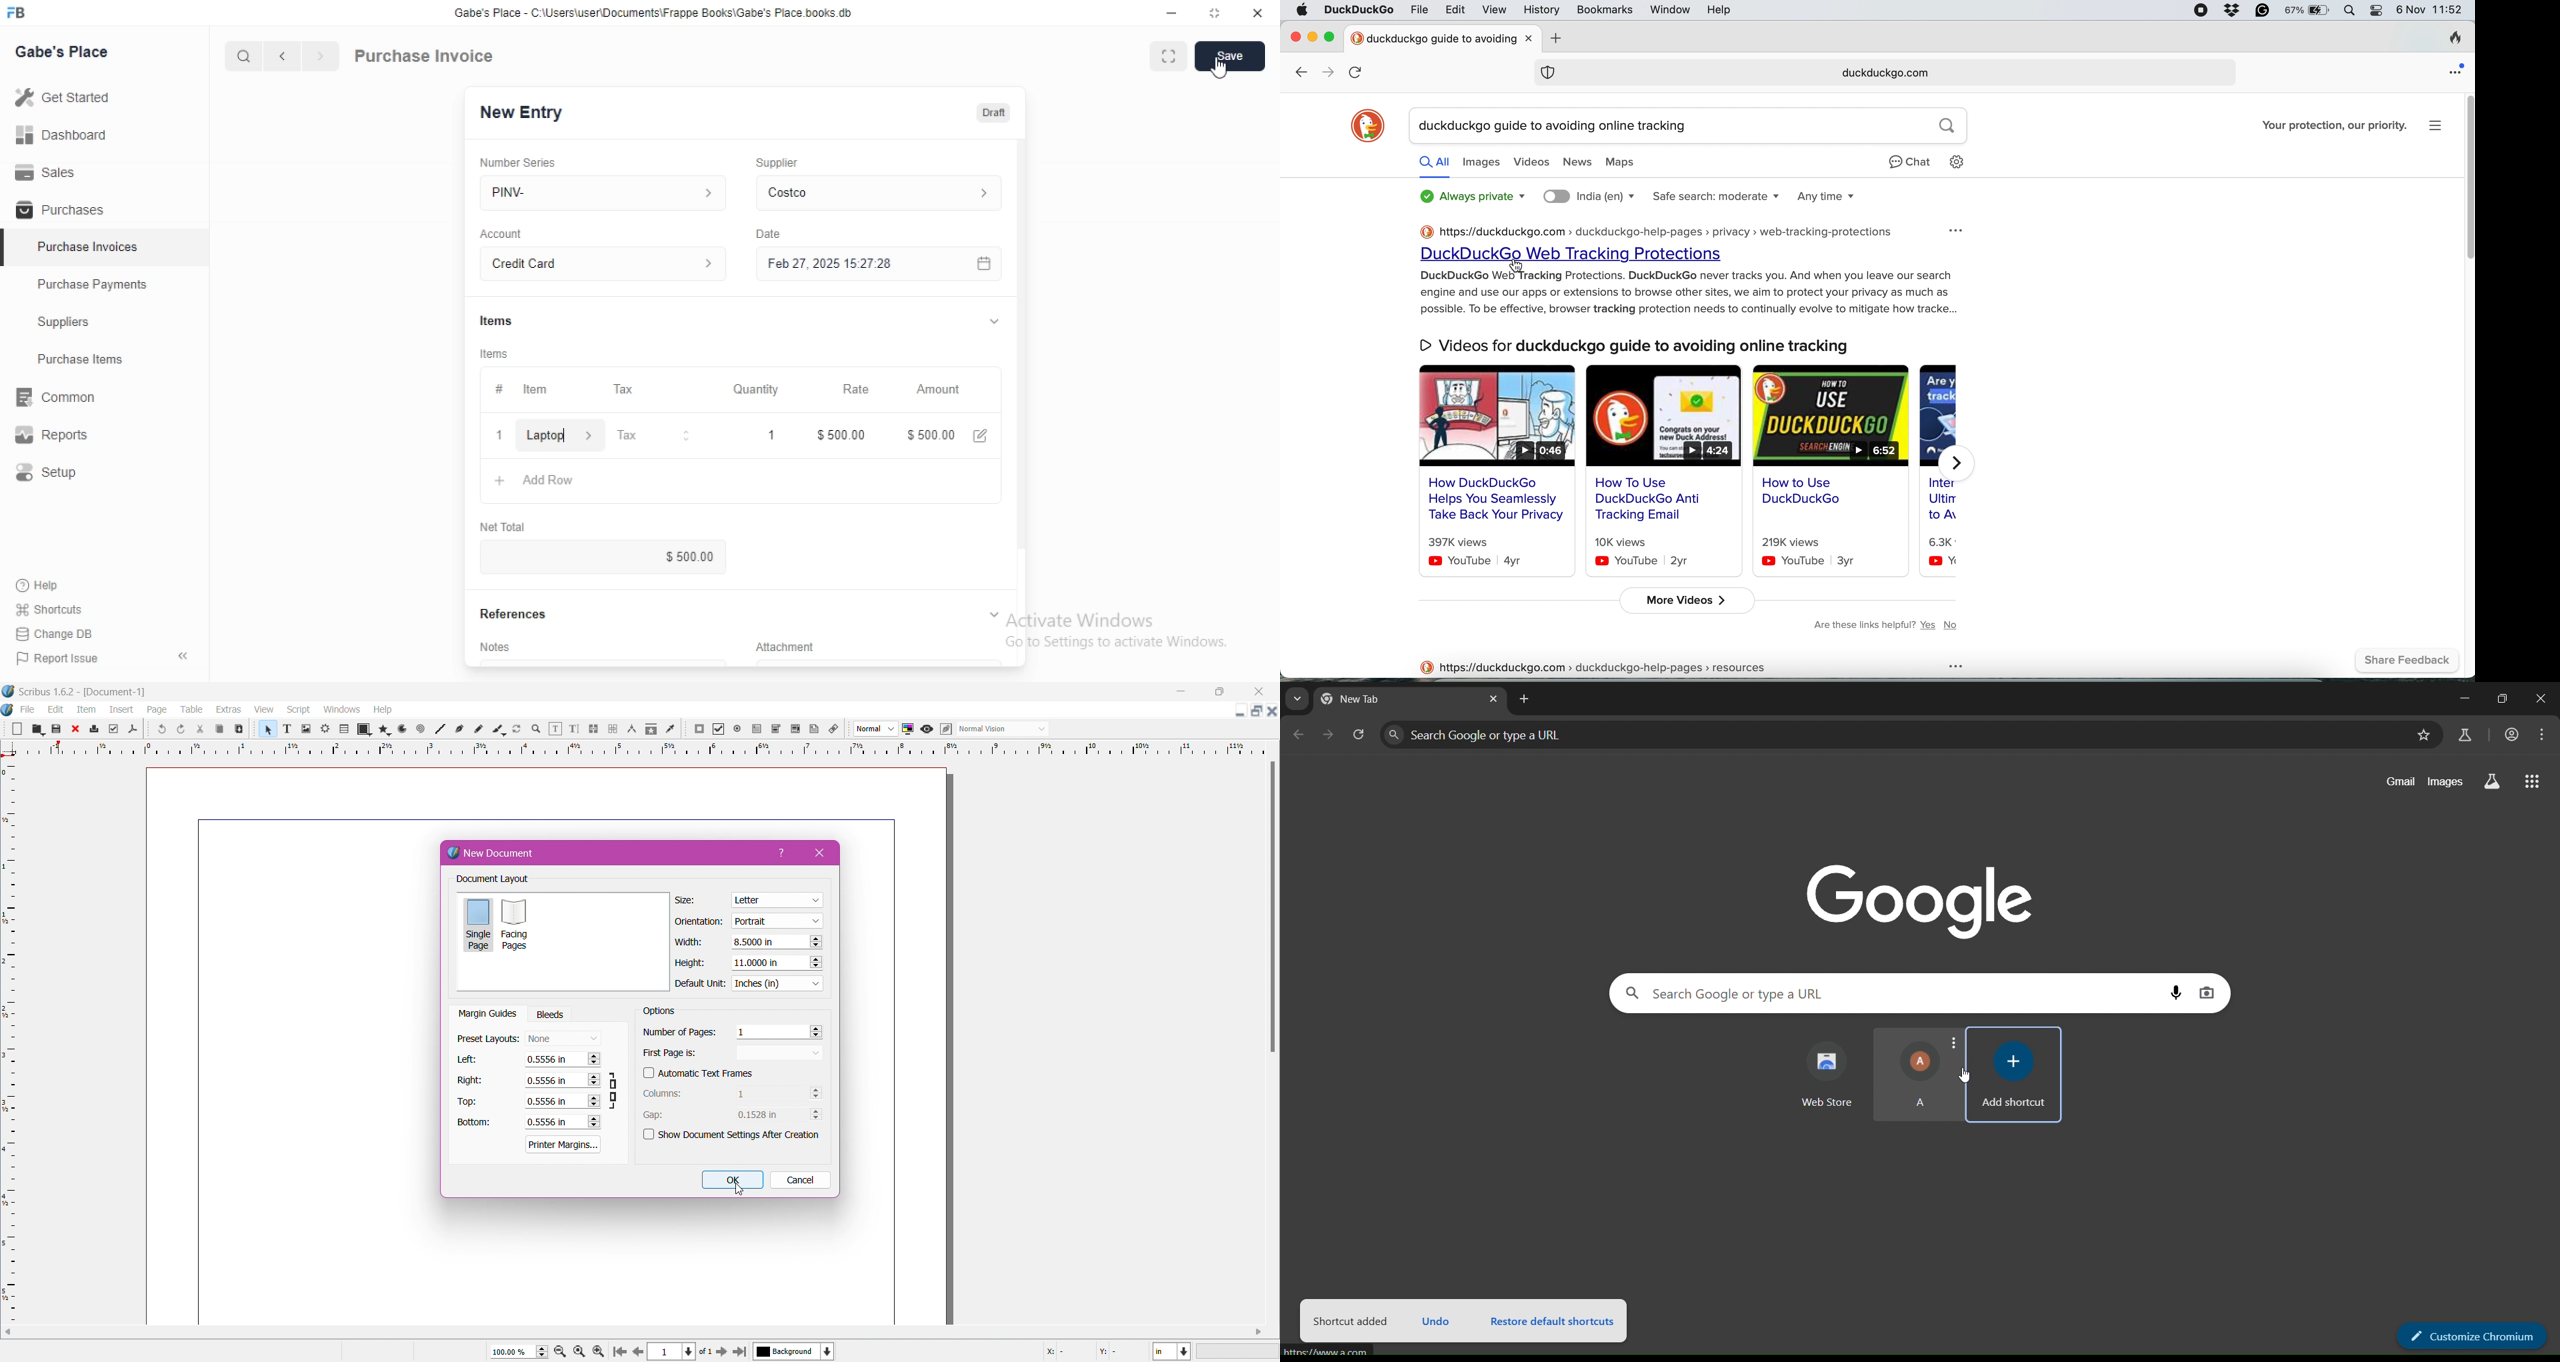 The image size is (2576, 1372). I want to click on go forward, so click(1328, 71).